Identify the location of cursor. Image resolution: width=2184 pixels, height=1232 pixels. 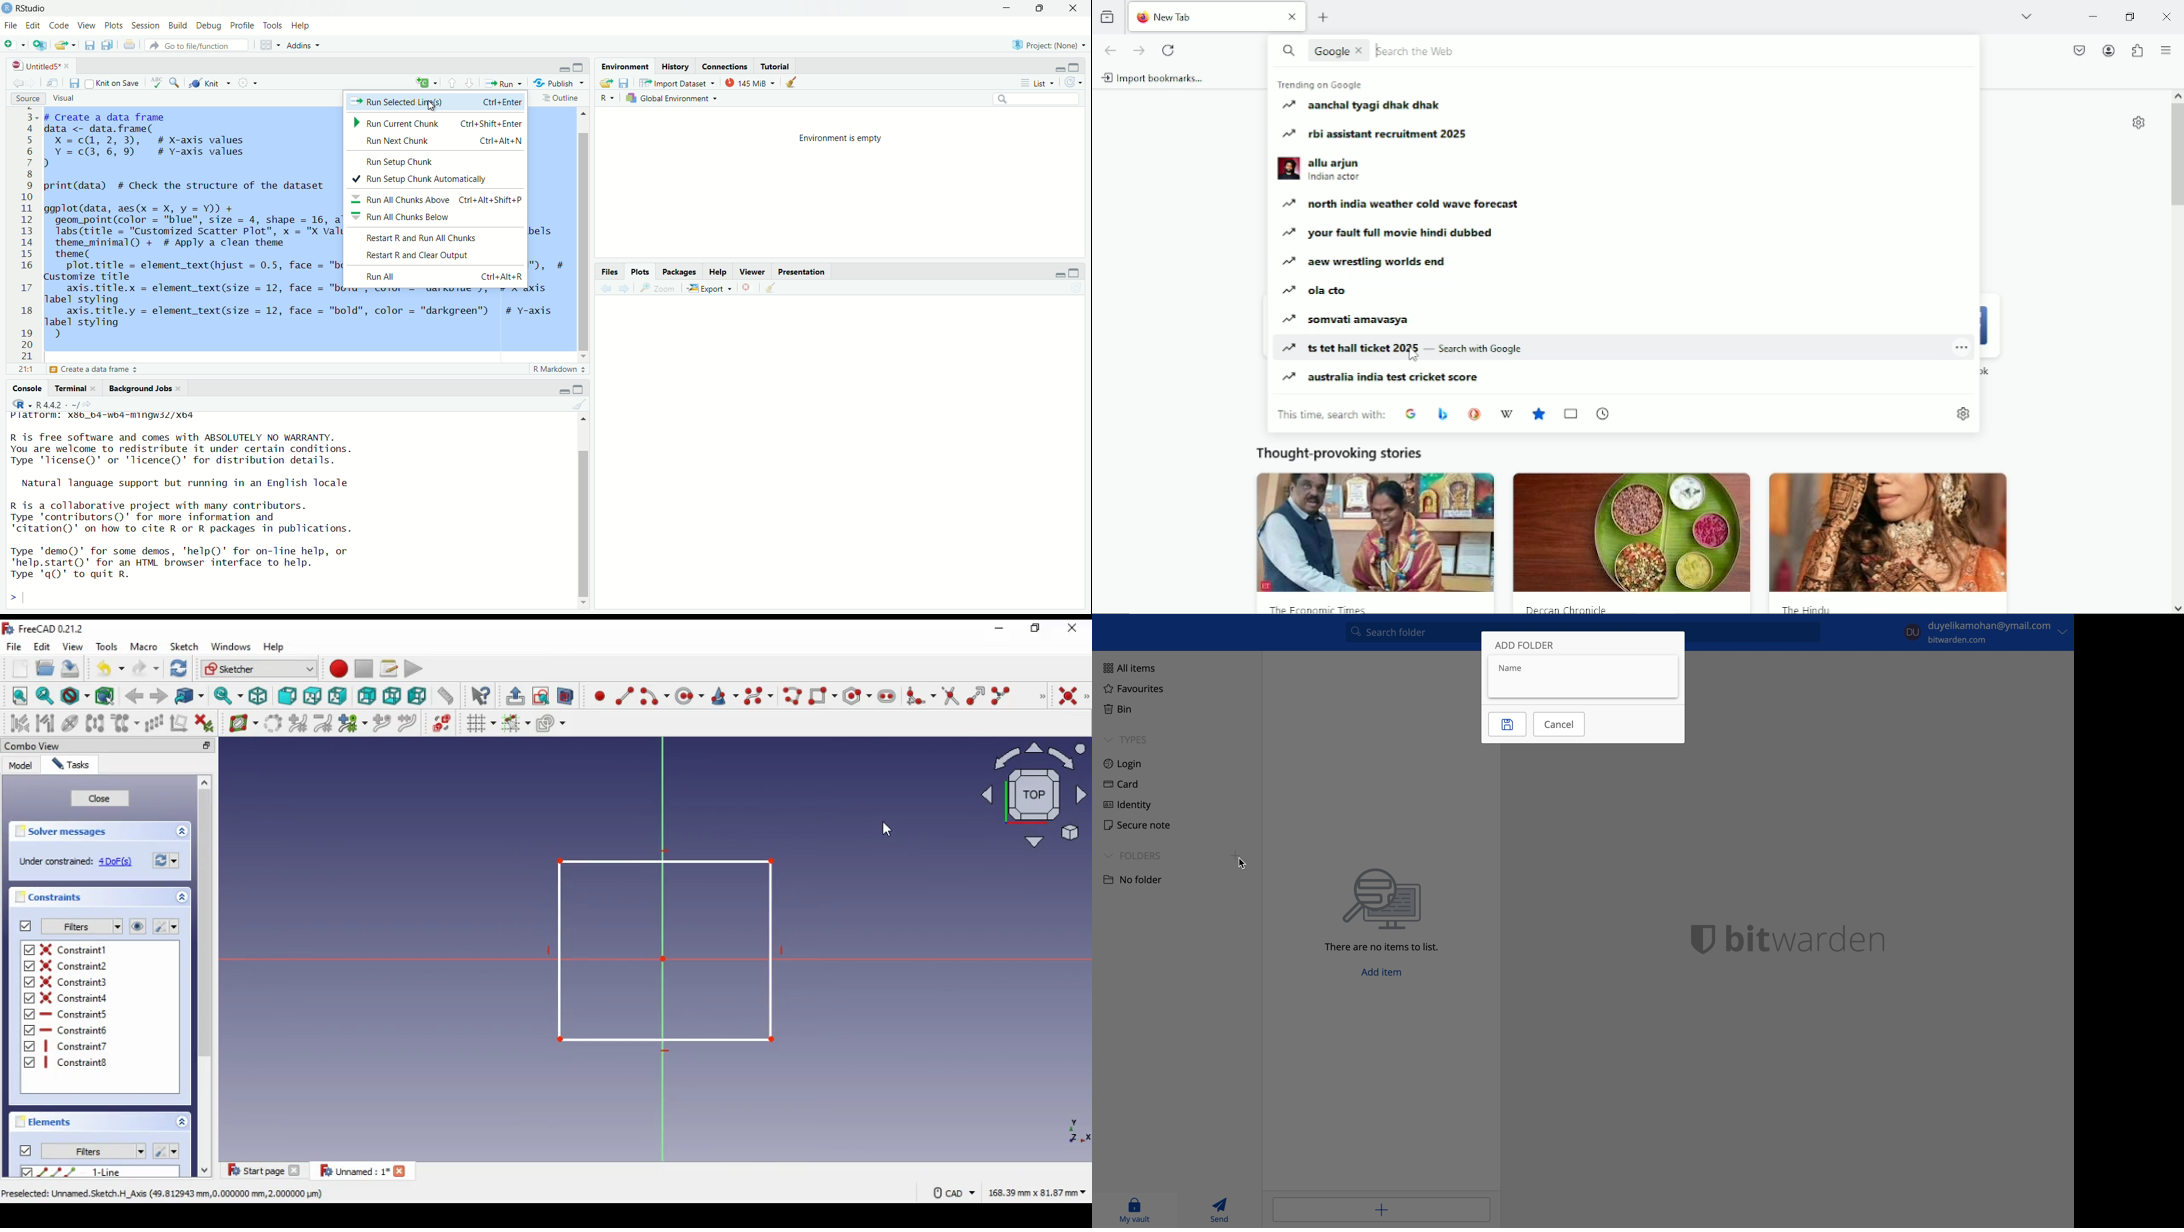
(1243, 864).